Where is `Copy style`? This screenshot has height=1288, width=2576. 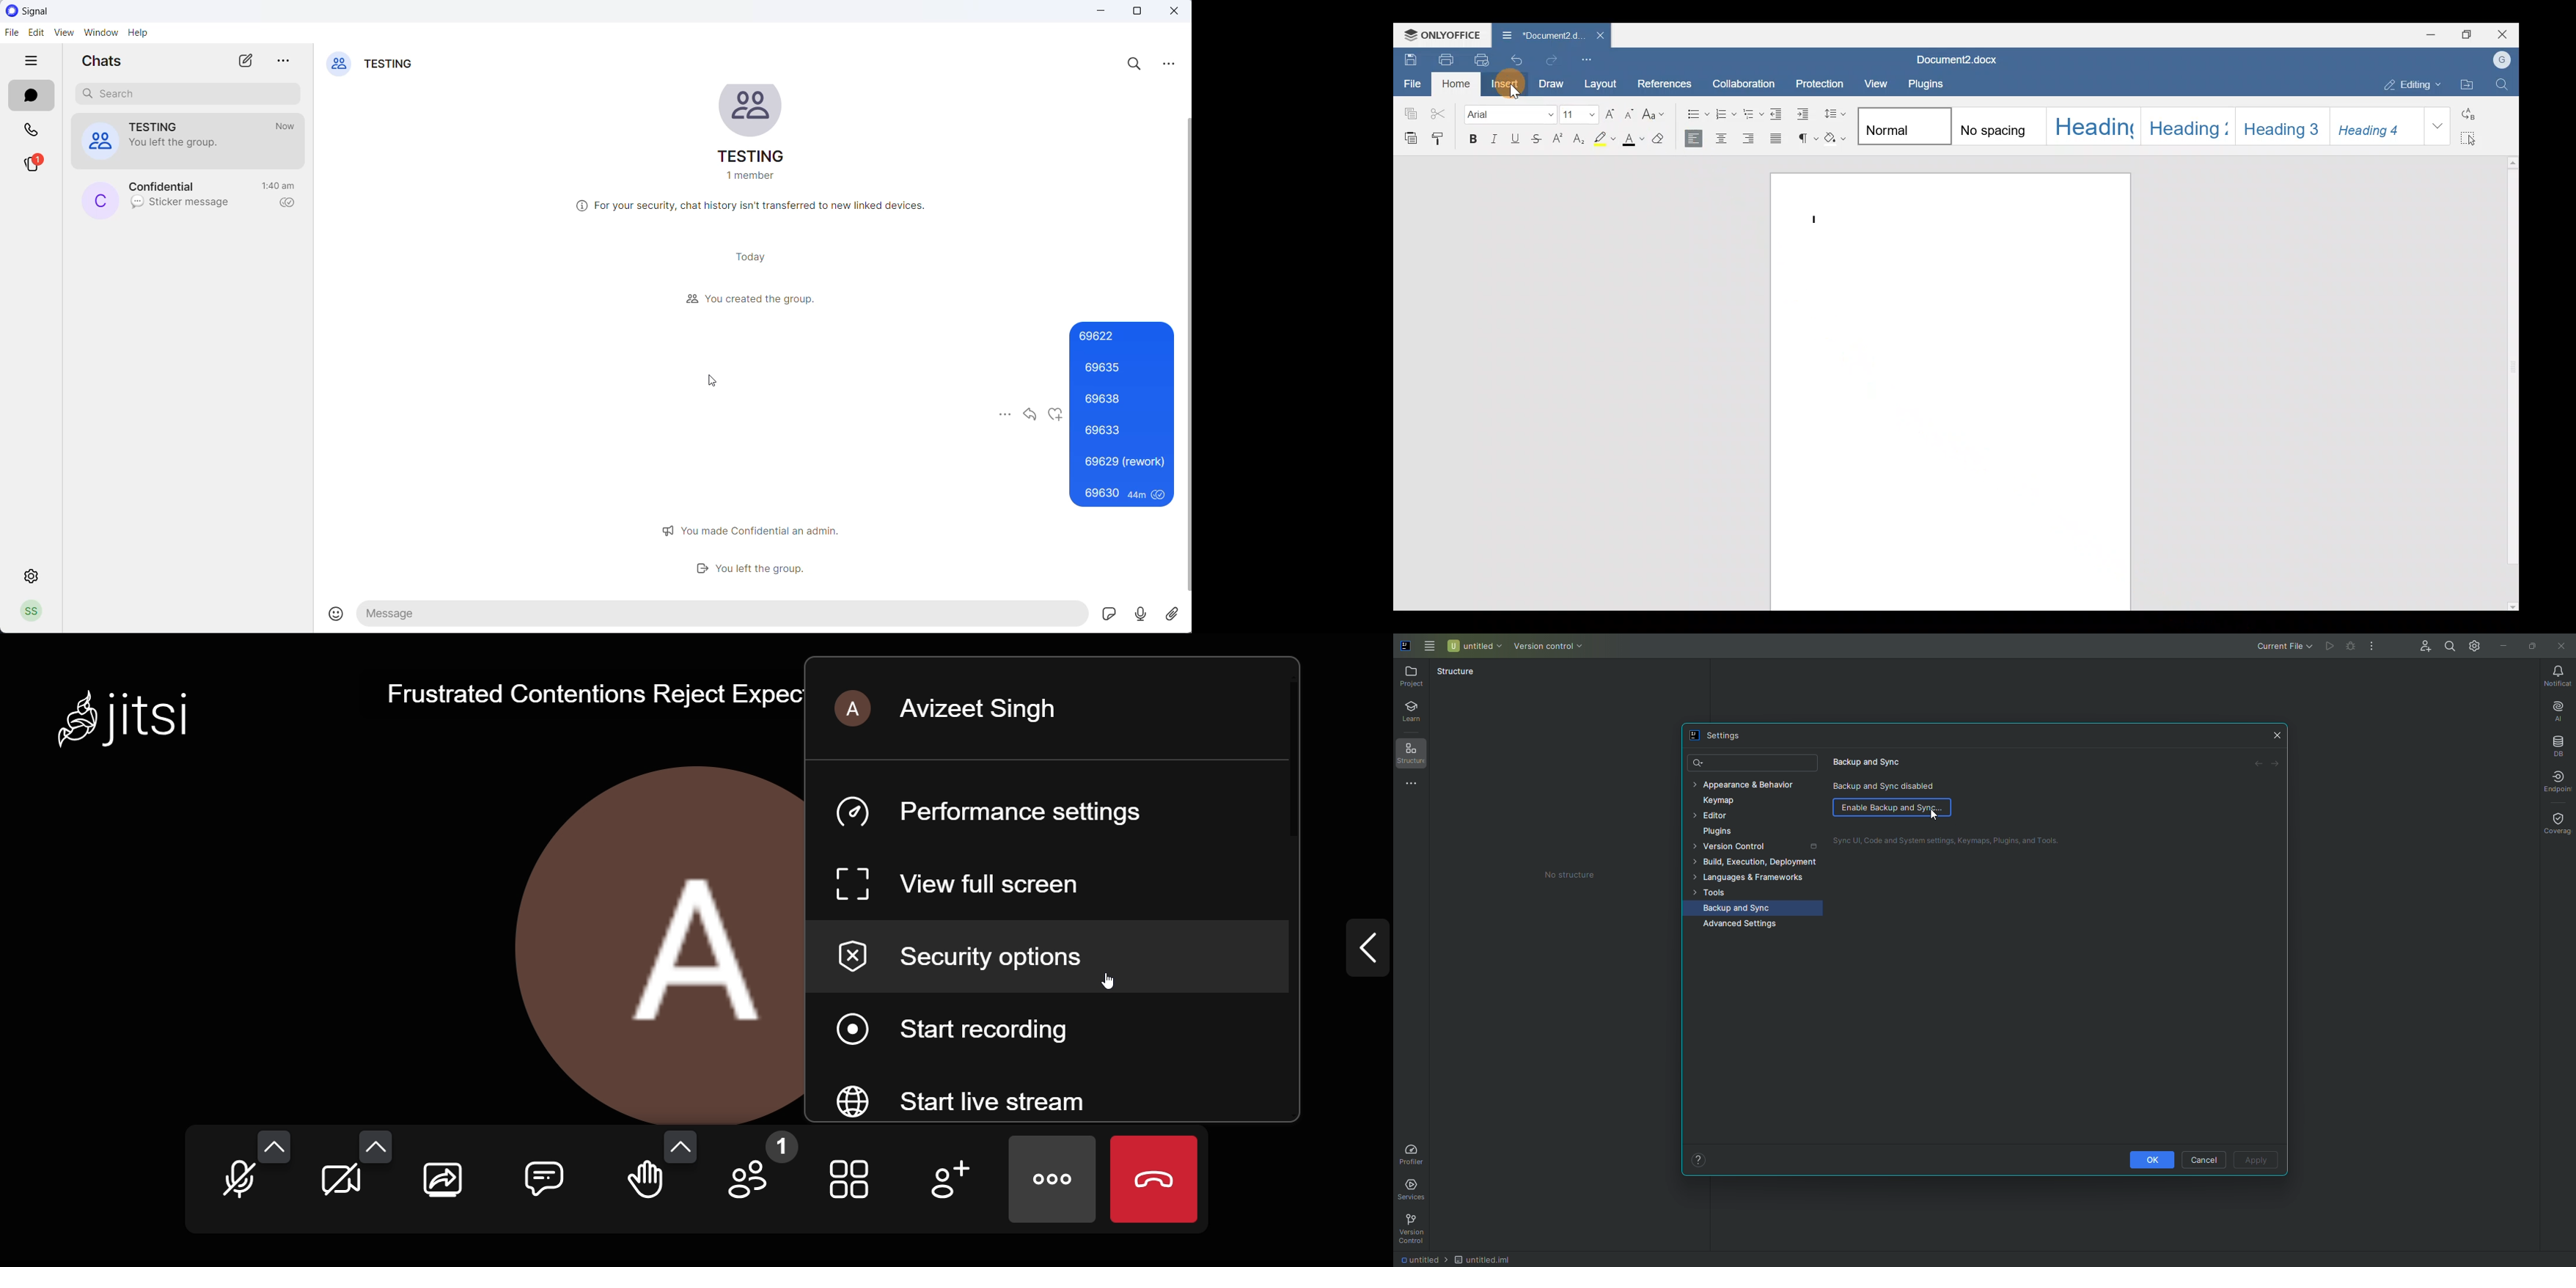 Copy style is located at coordinates (1443, 138).